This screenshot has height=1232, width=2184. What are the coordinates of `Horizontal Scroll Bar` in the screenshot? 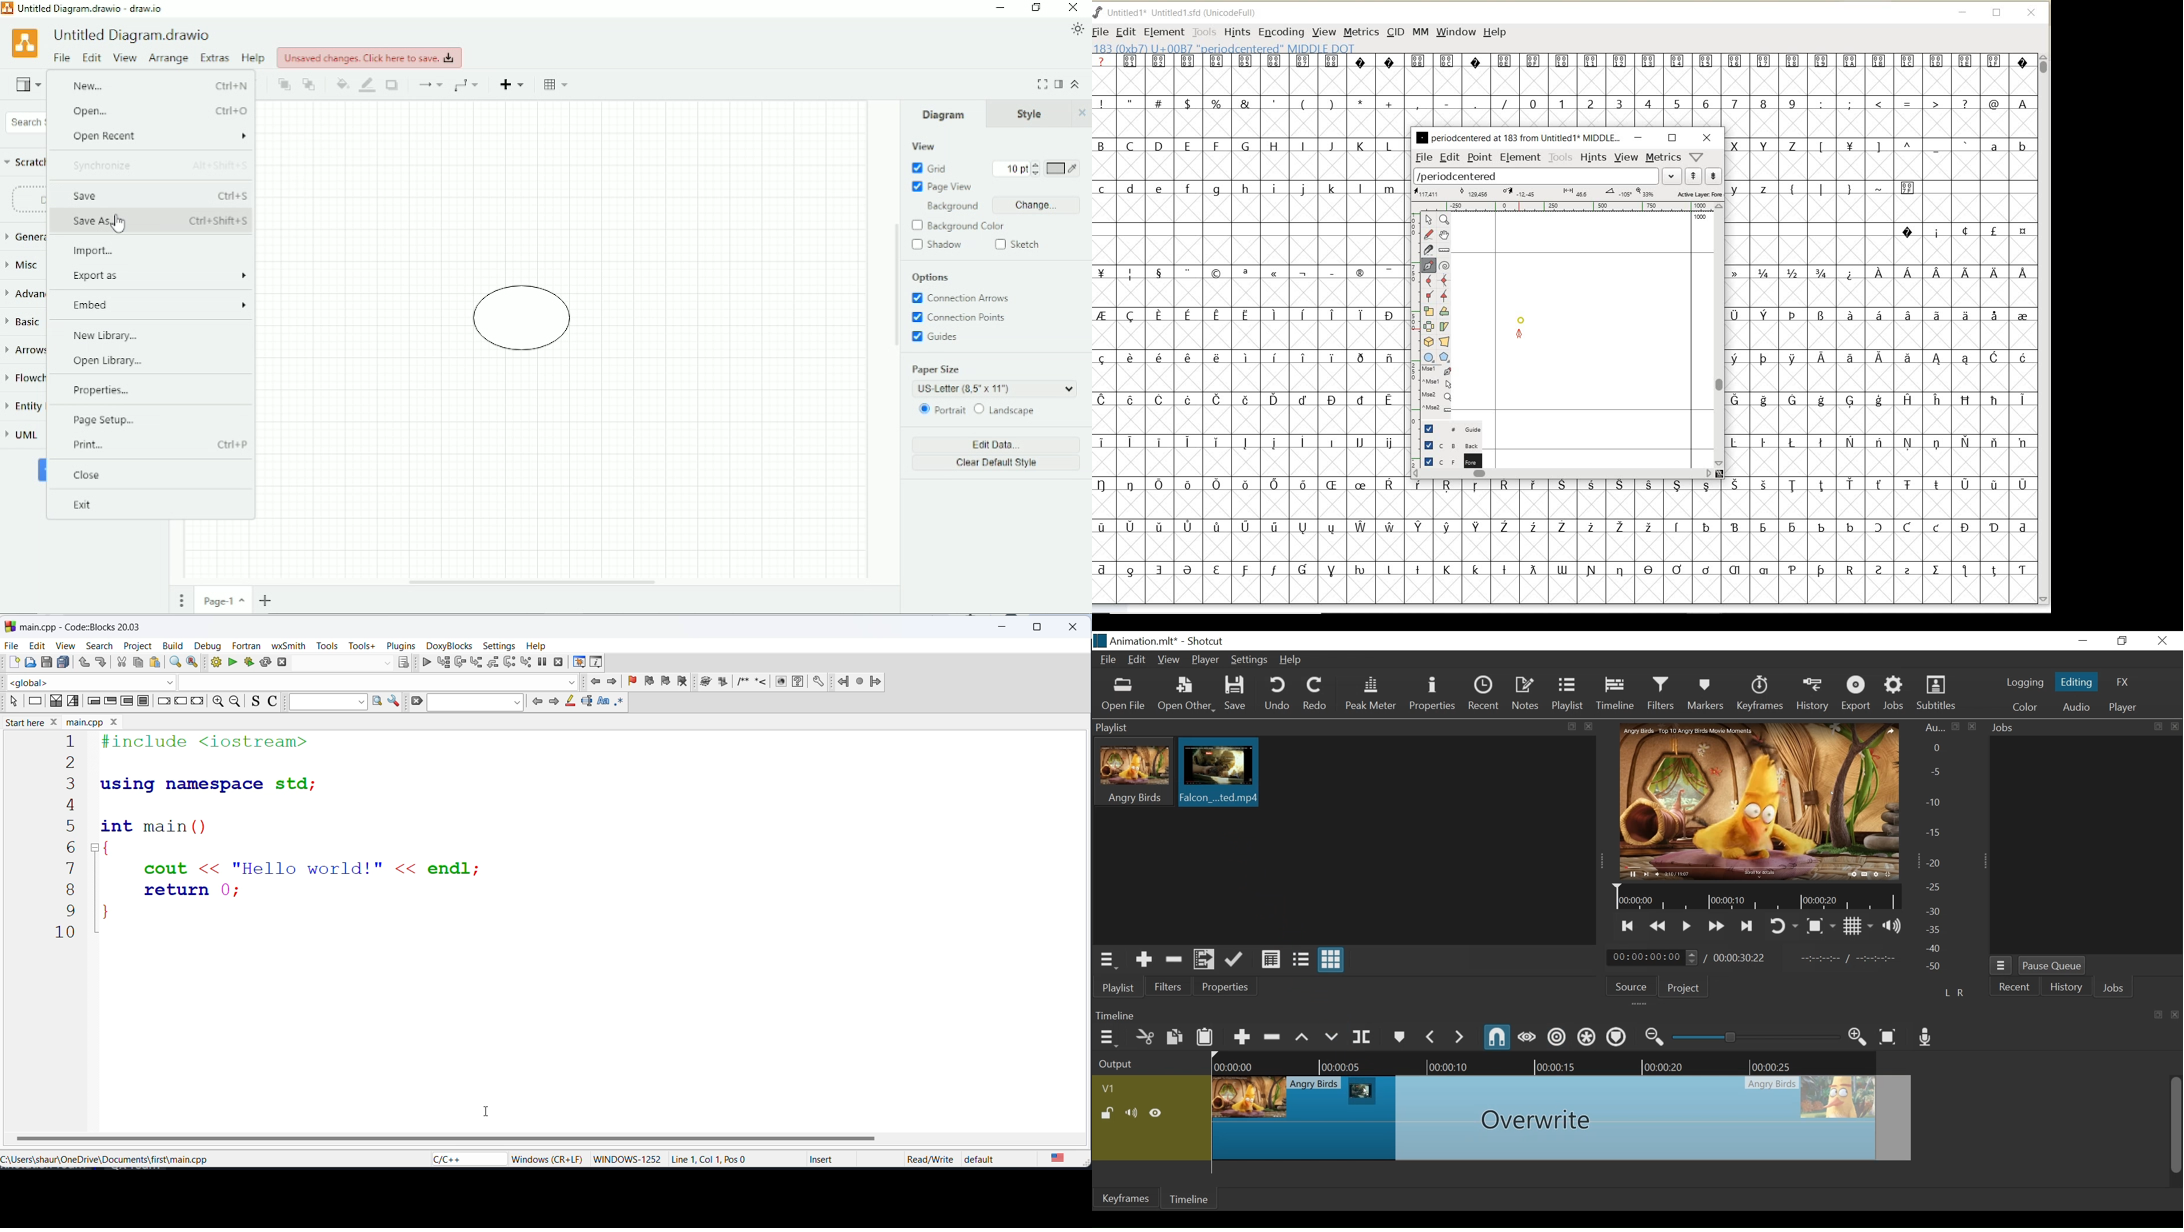 It's located at (530, 582).